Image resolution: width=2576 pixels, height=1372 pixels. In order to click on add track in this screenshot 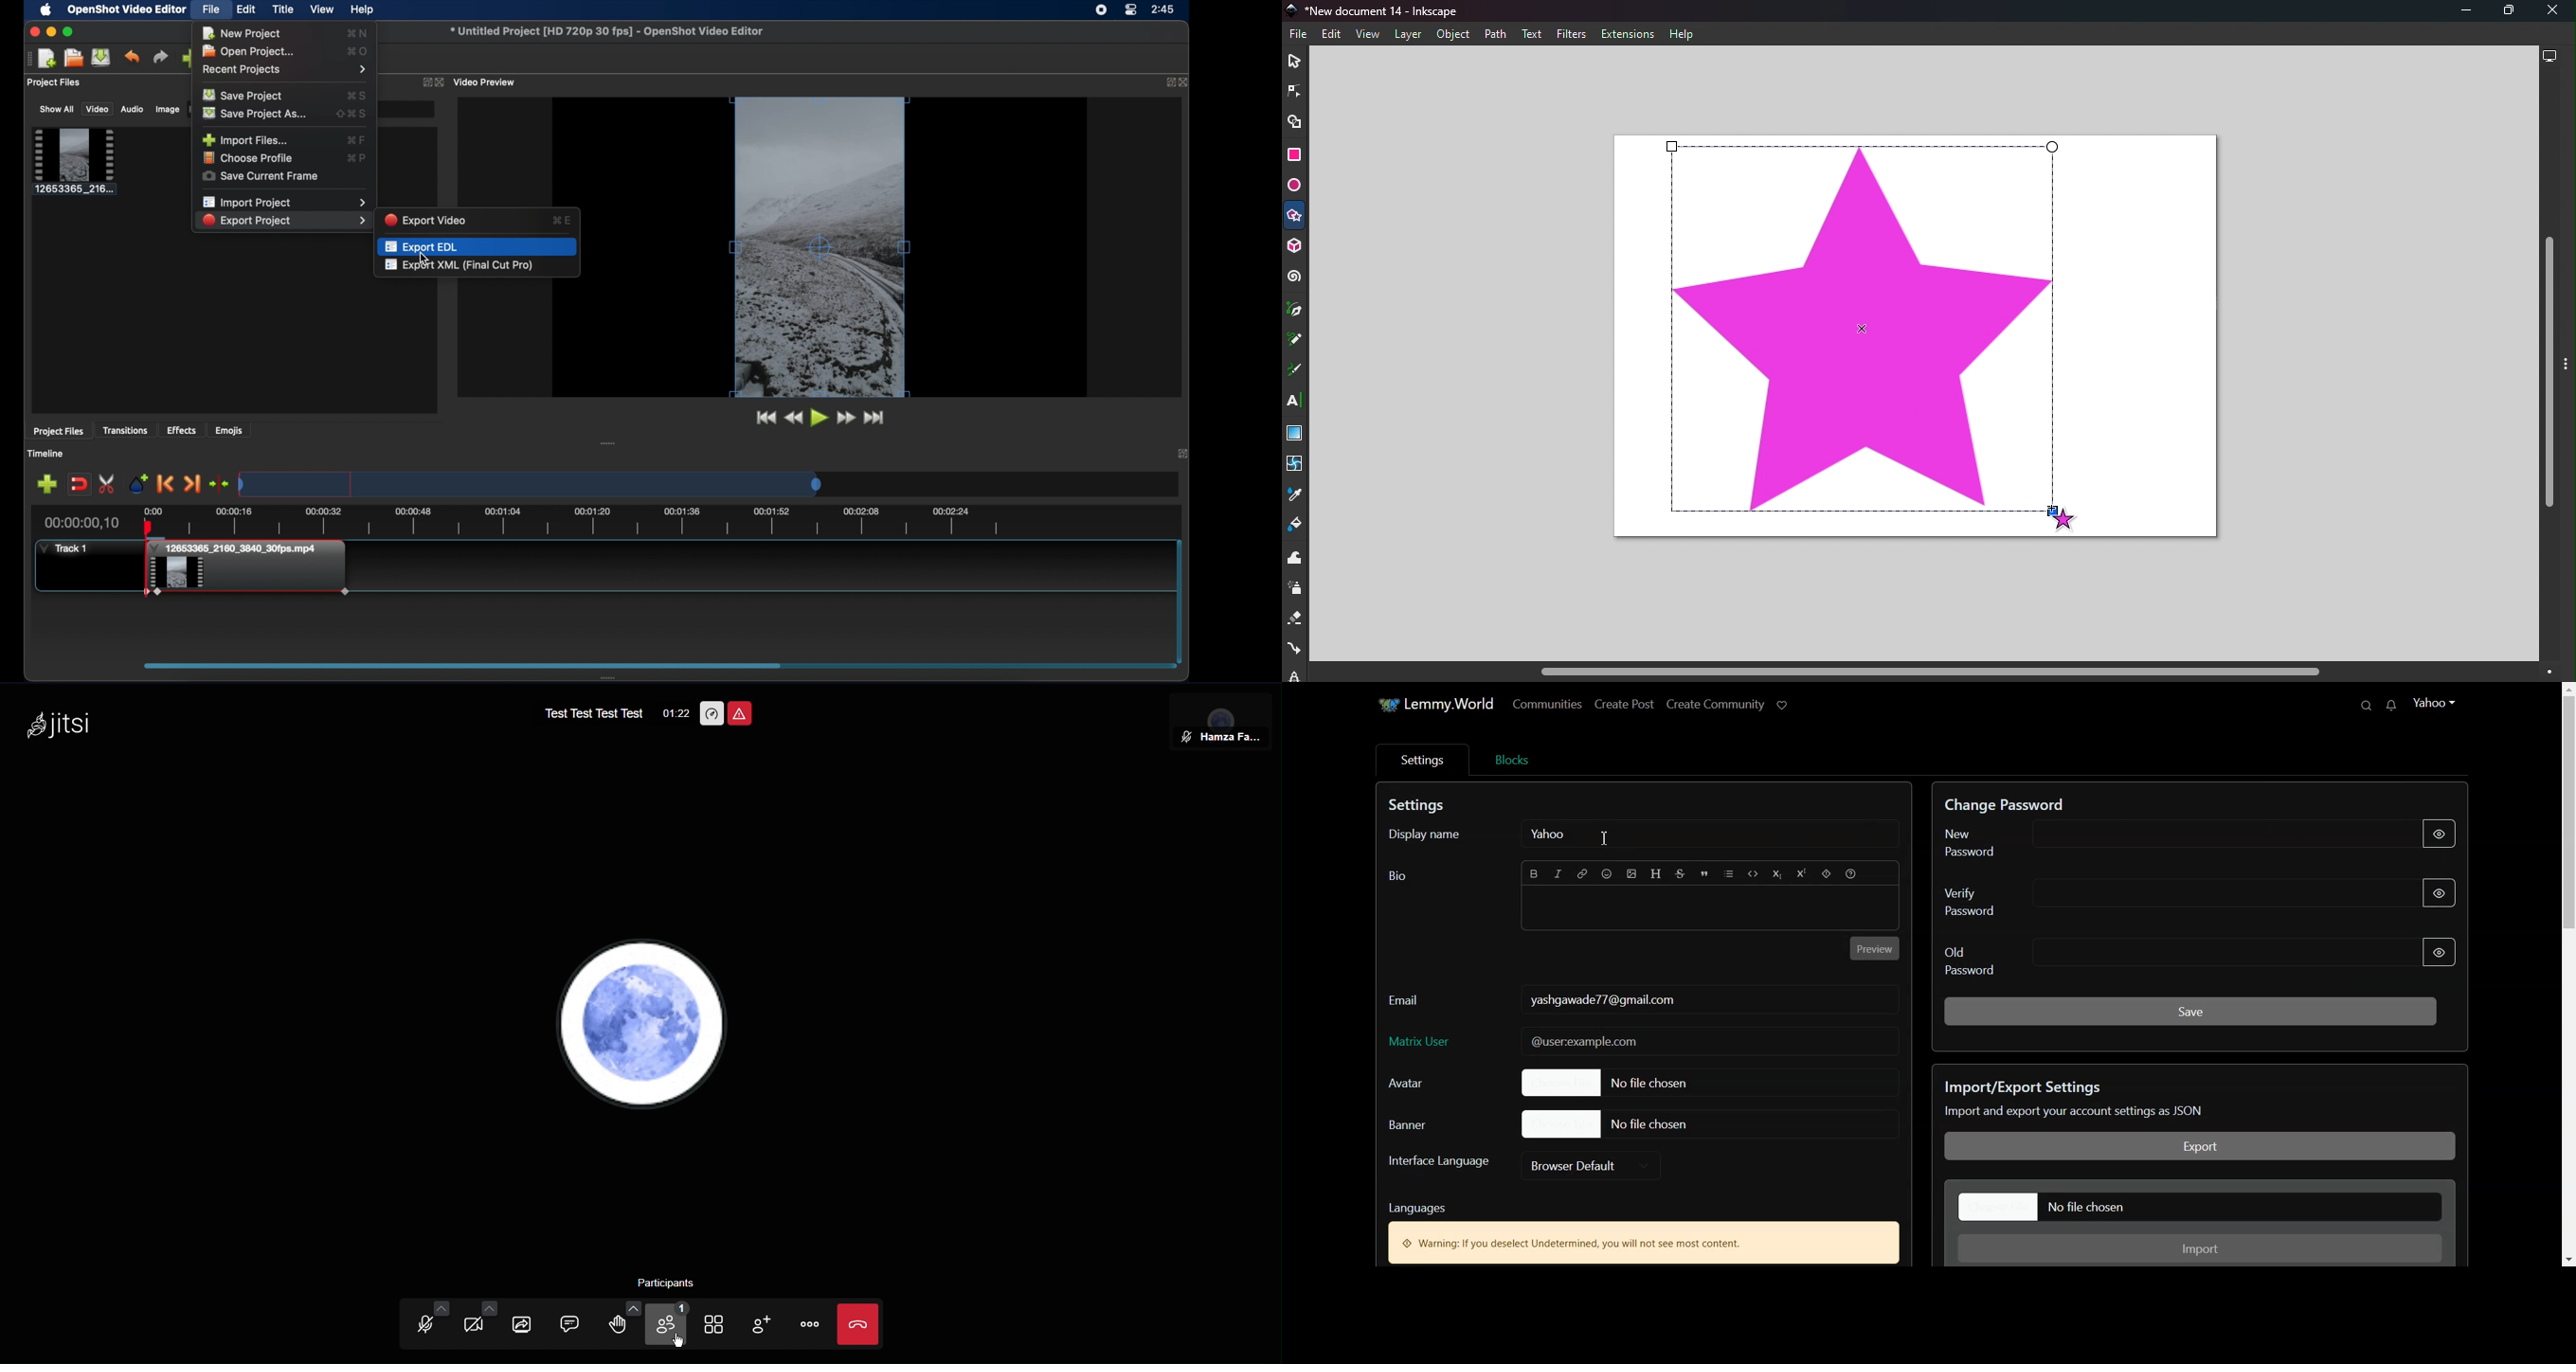, I will do `click(47, 484)`.